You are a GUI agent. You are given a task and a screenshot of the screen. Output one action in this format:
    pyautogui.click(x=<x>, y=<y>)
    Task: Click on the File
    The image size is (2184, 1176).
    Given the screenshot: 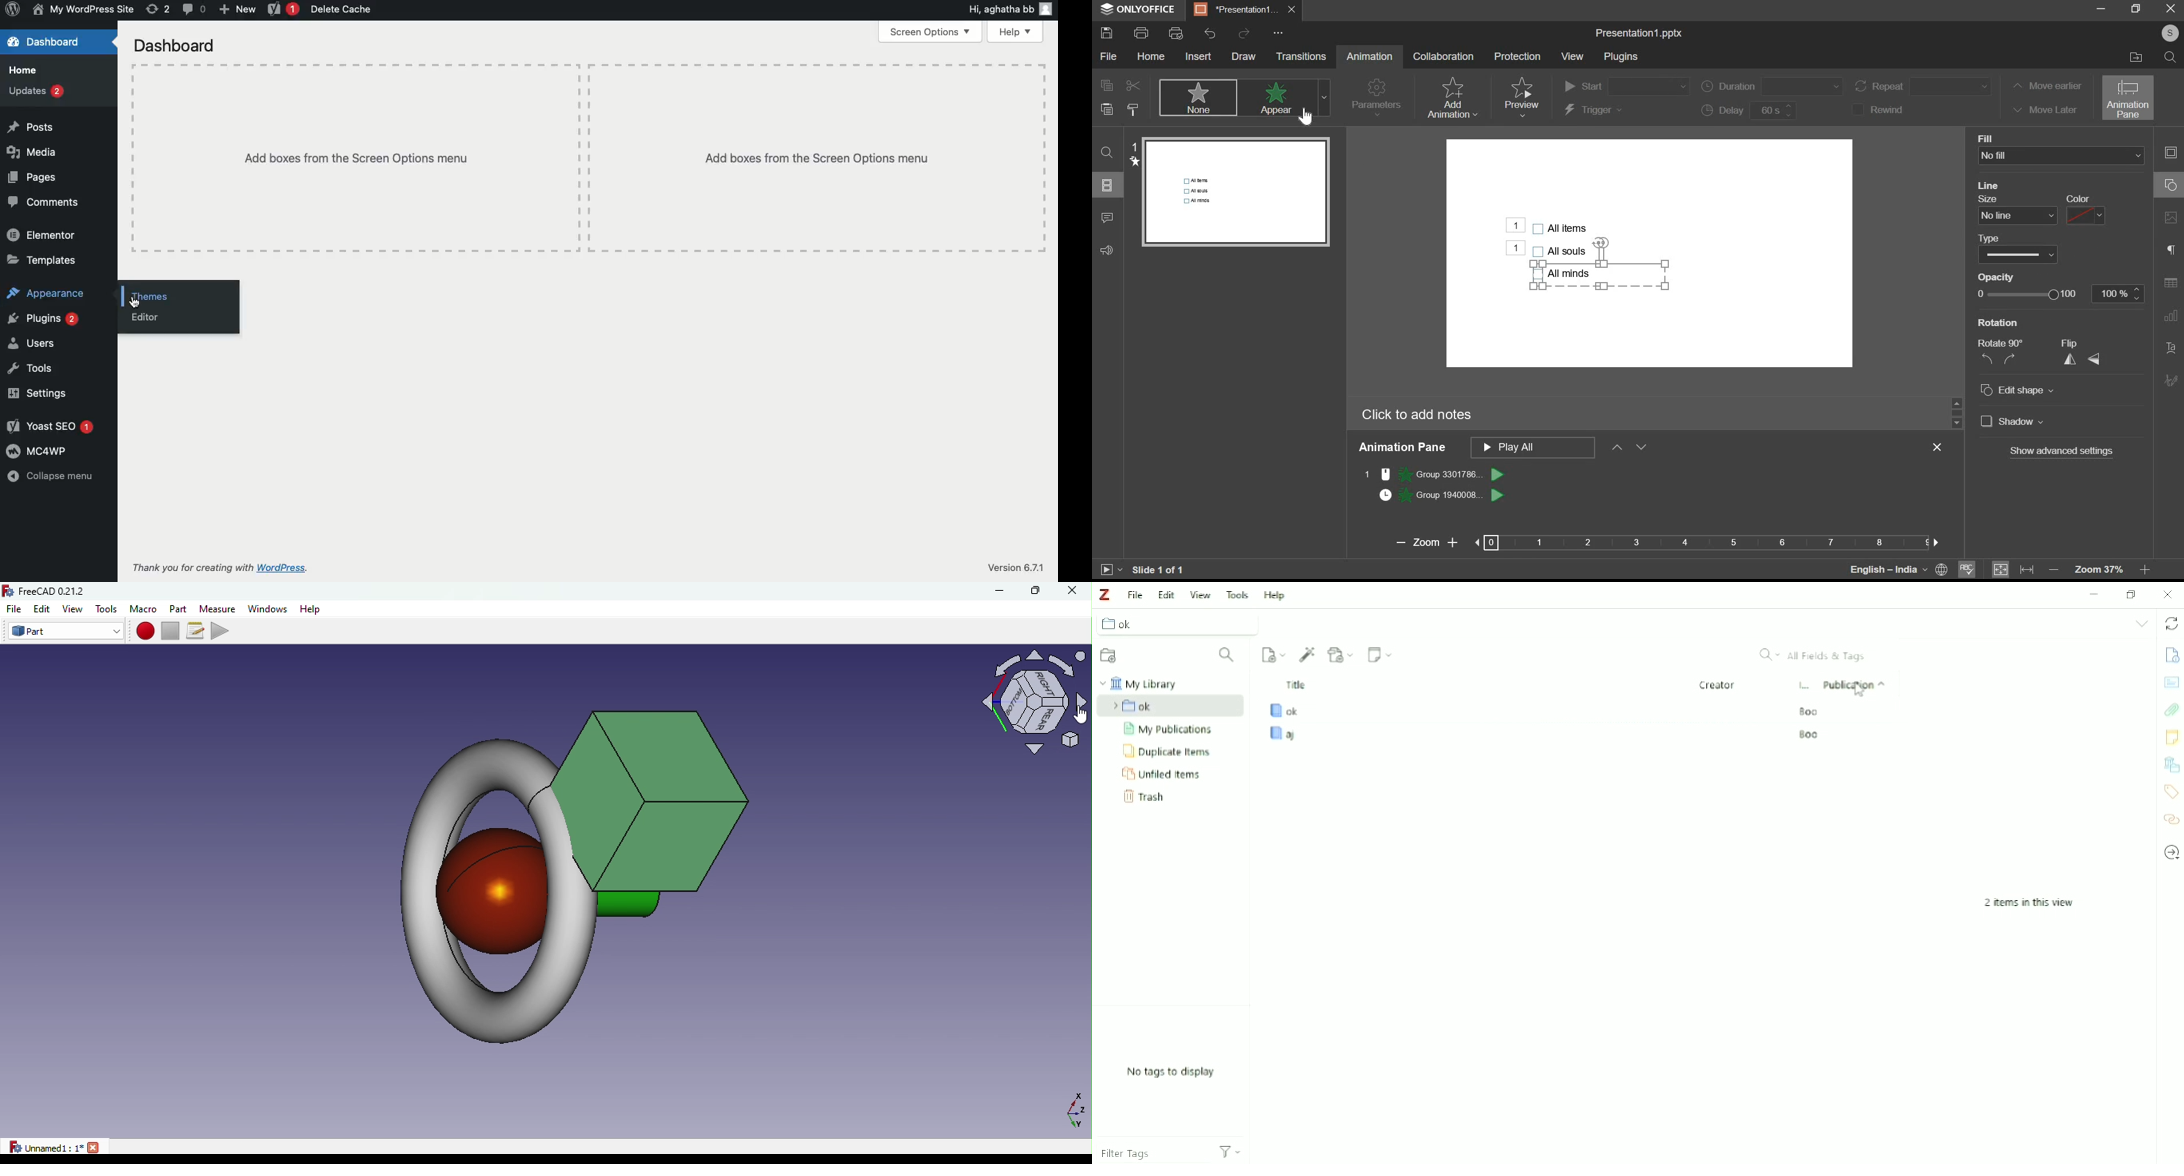 What is the action you would take?
    pyautogui.click(x=14, y=609)
    